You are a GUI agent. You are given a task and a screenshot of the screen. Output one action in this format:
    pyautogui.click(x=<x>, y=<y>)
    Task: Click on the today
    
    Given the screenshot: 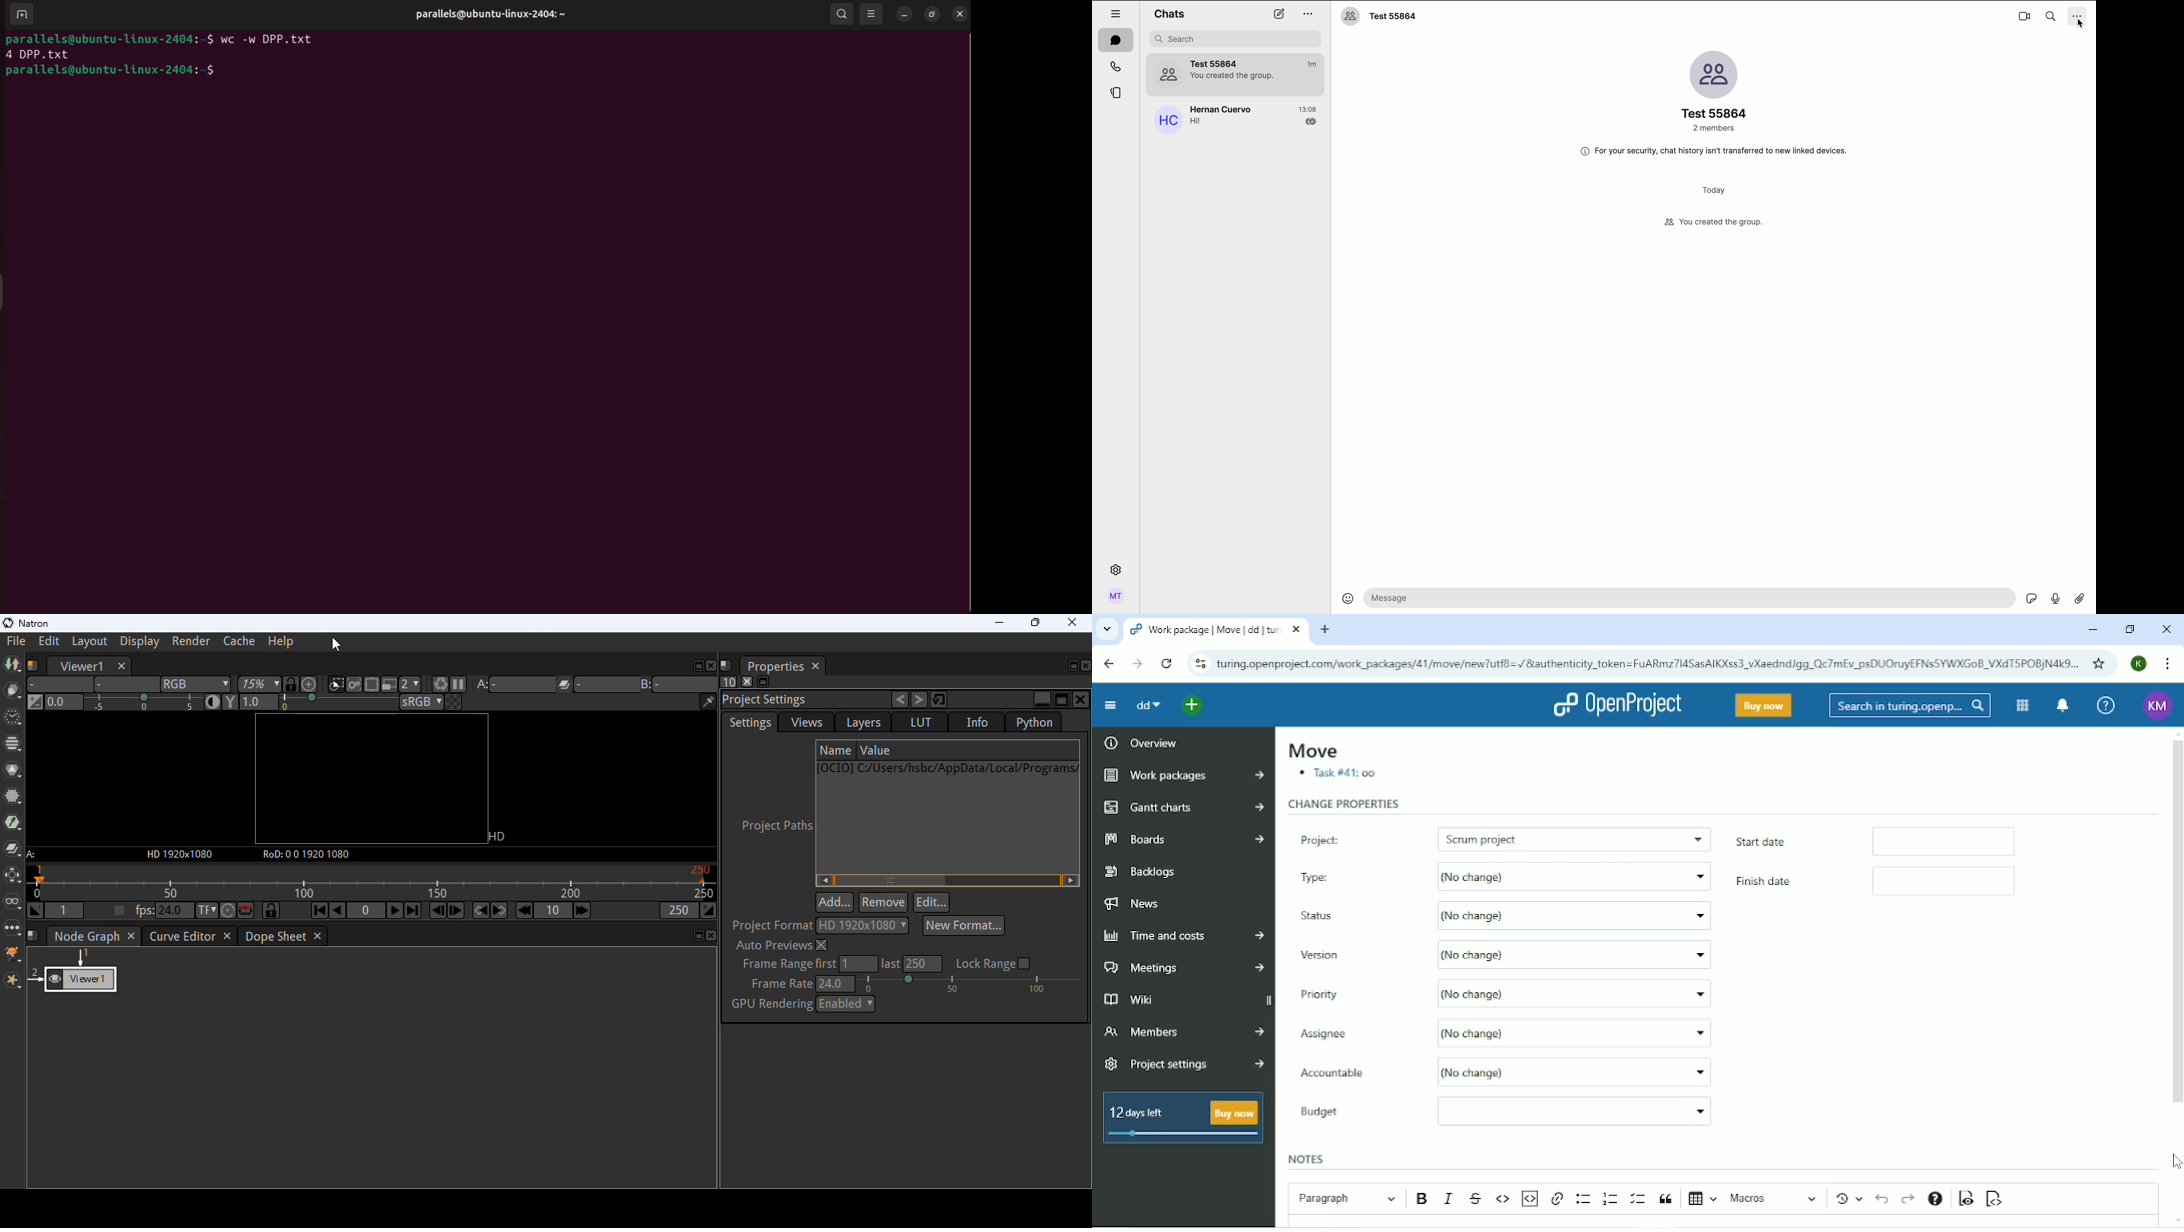 What is the action you would take?
    pyautogui.click(x=1716, y=191)
    